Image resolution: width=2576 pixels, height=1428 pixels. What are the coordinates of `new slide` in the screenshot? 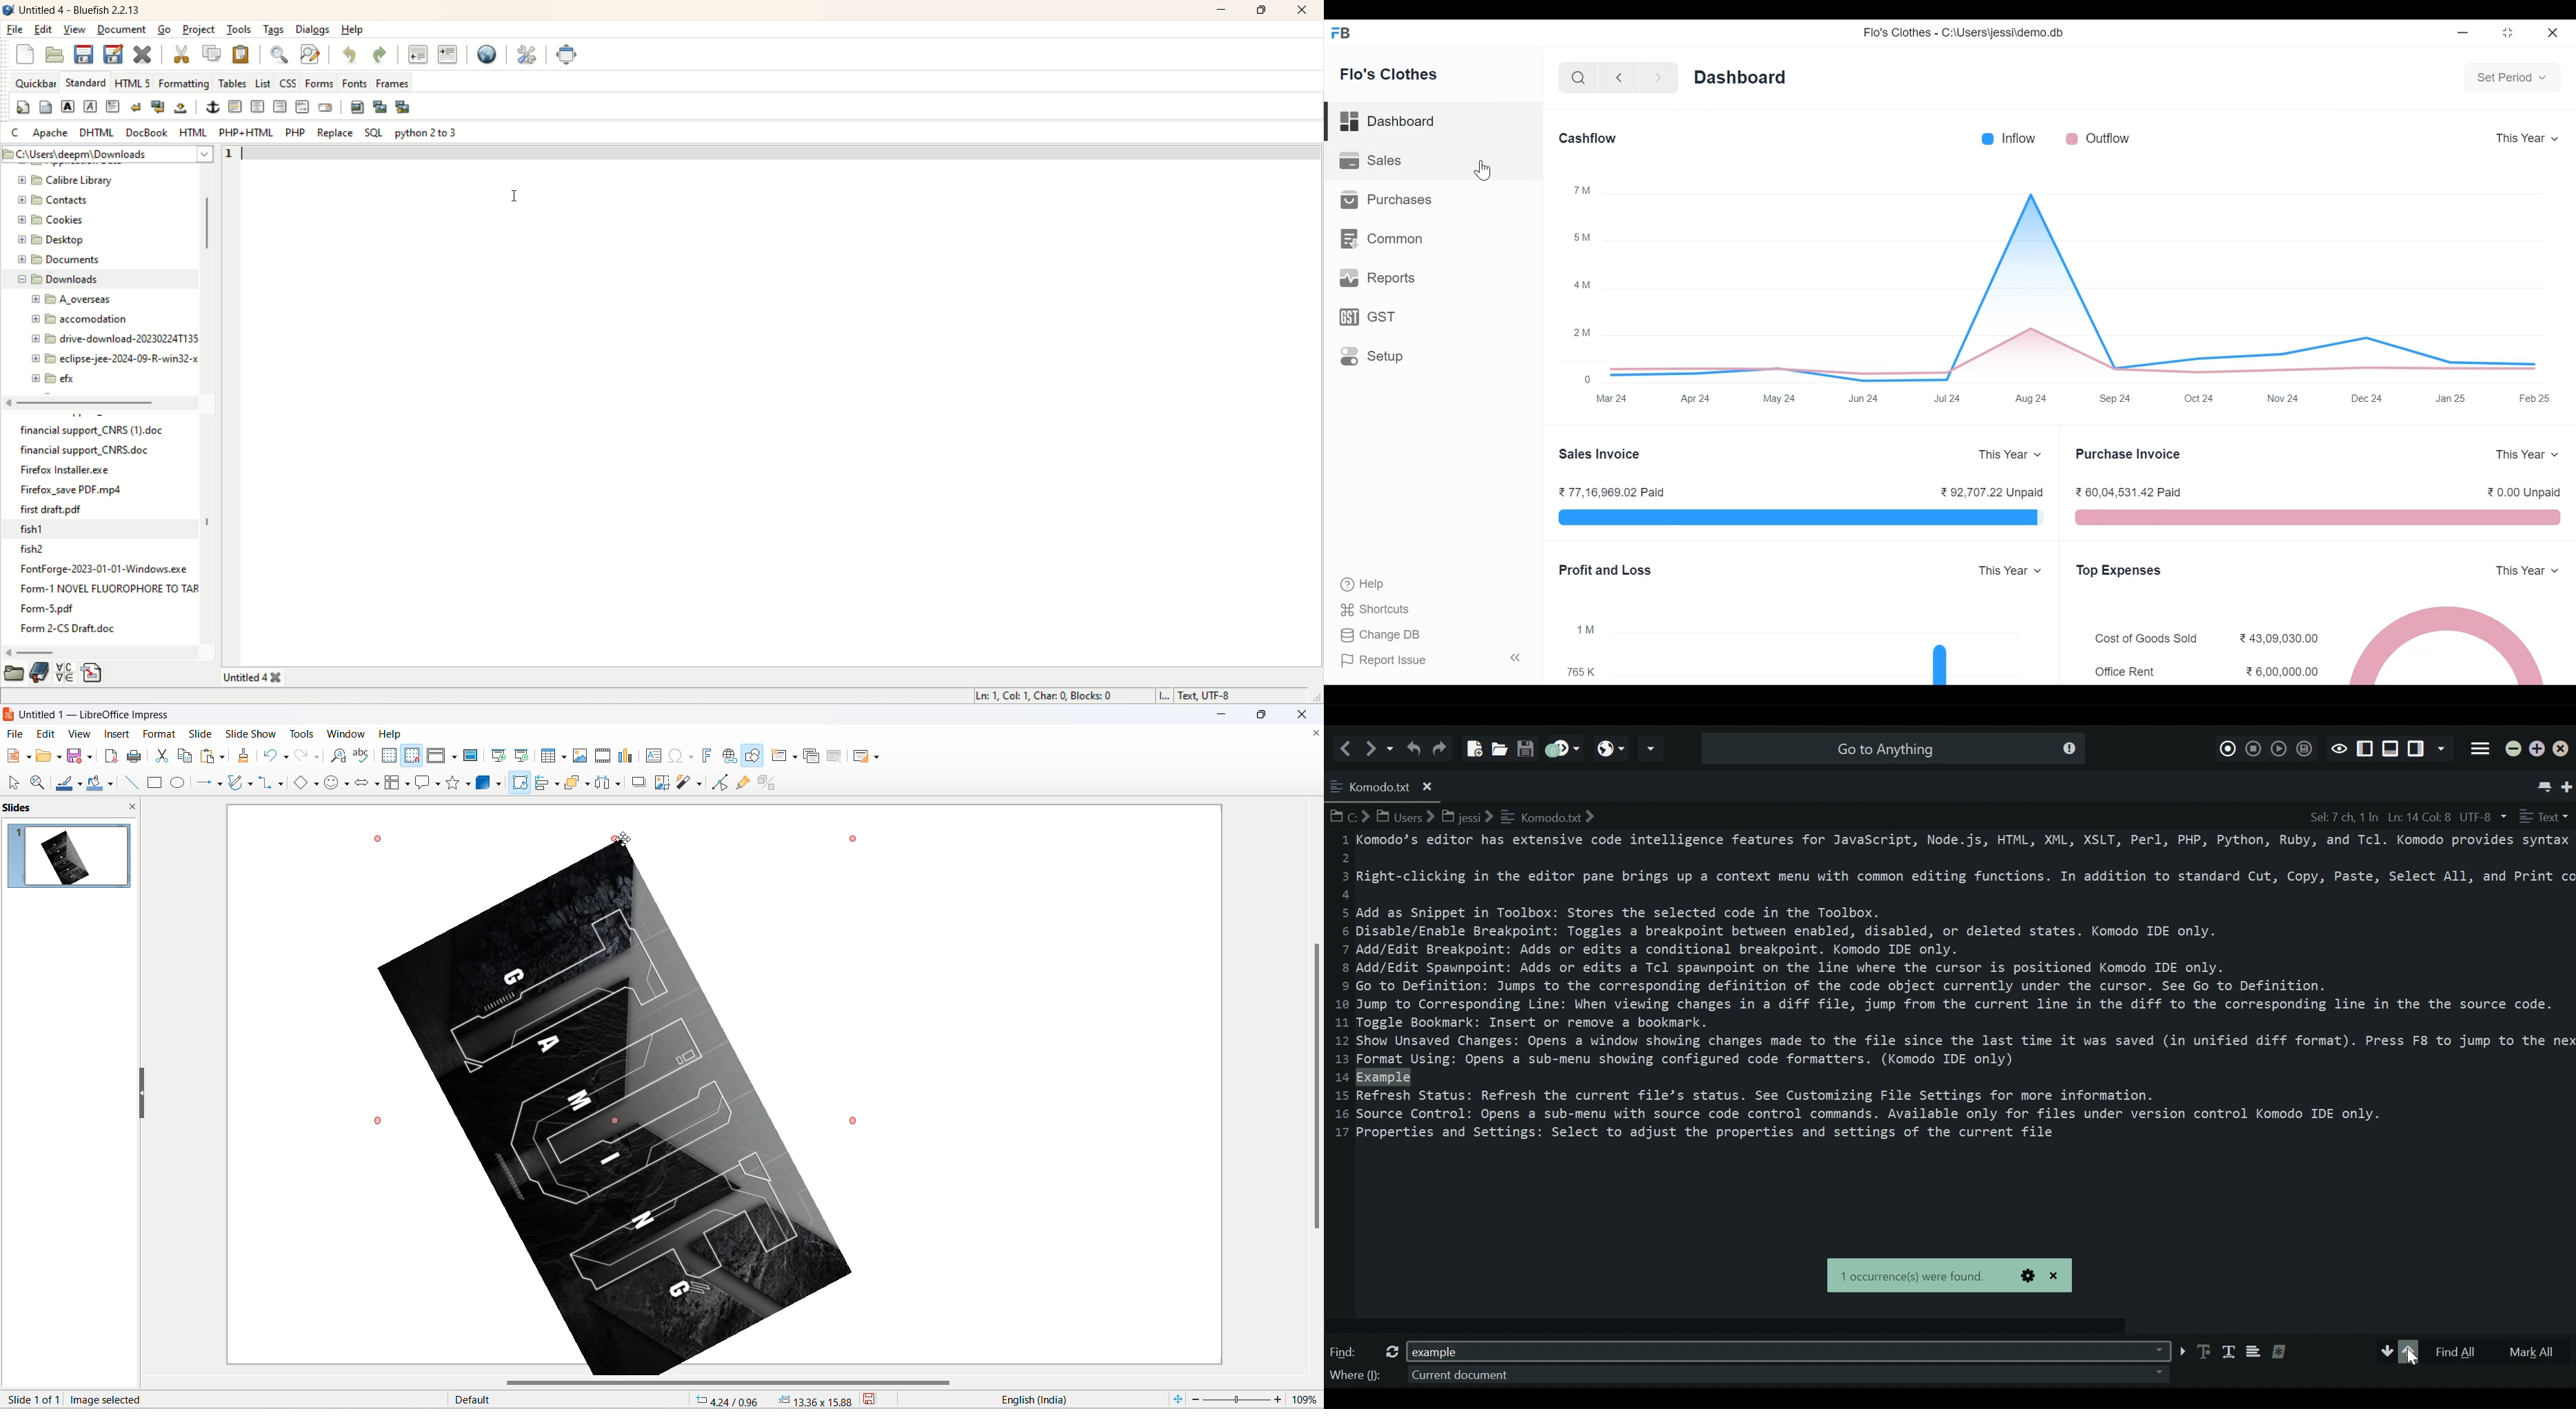 It's located at (779, 756).